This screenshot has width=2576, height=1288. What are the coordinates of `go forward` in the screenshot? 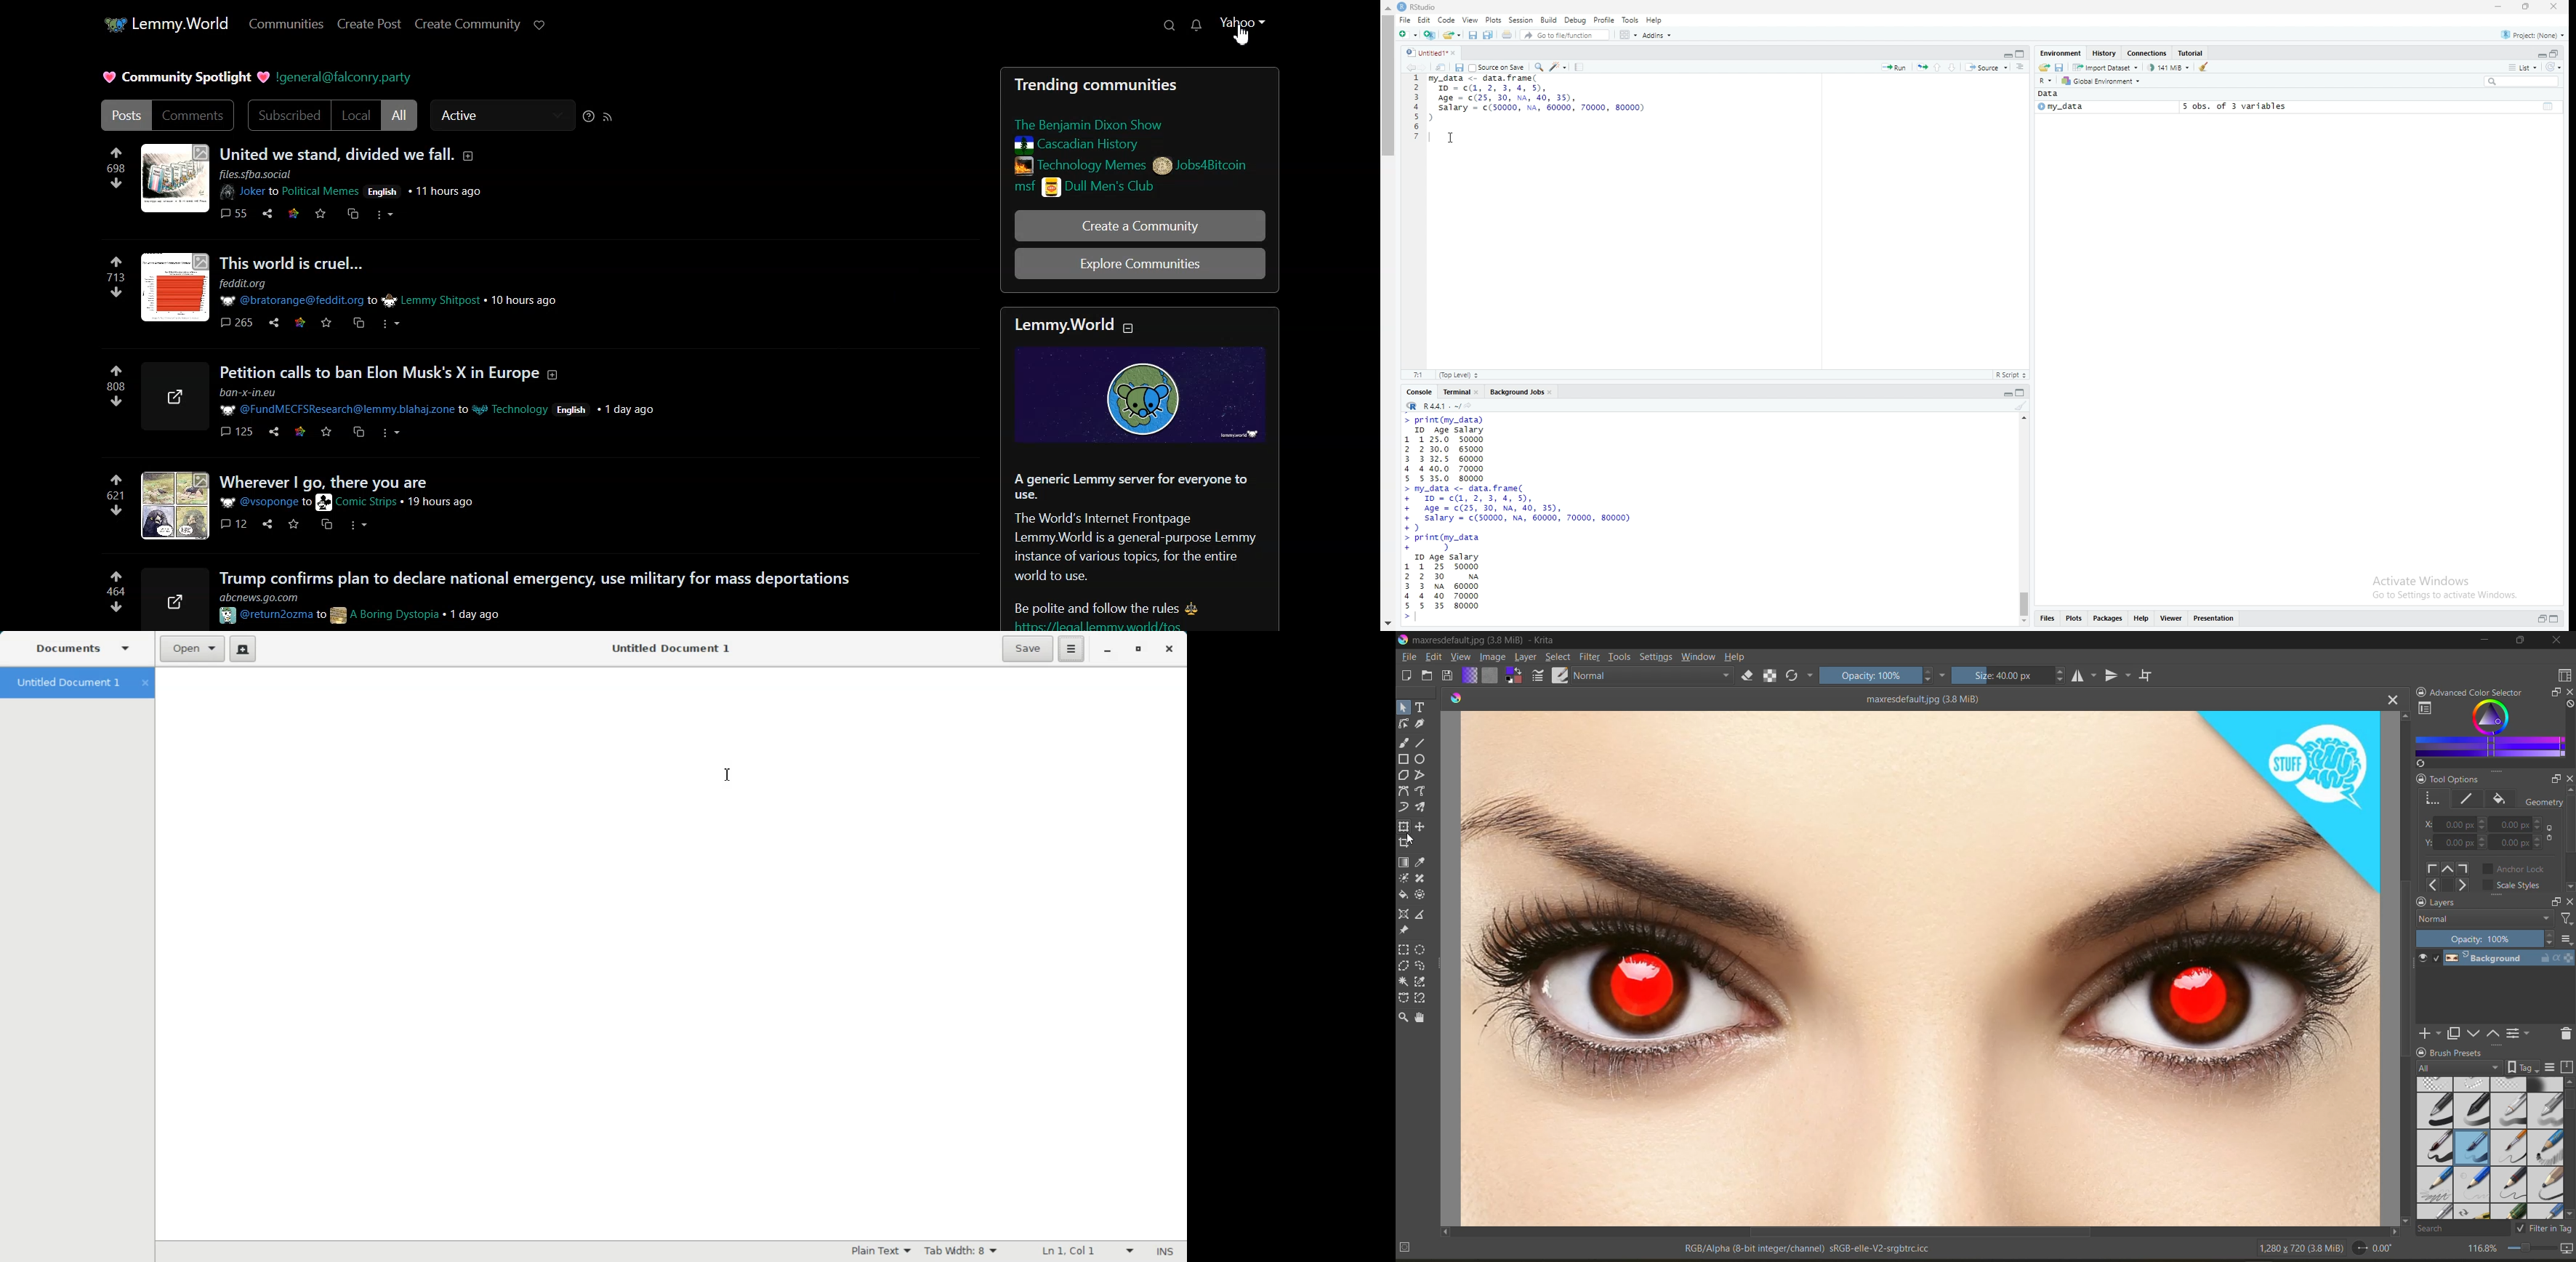 It's located at (1424, 67).